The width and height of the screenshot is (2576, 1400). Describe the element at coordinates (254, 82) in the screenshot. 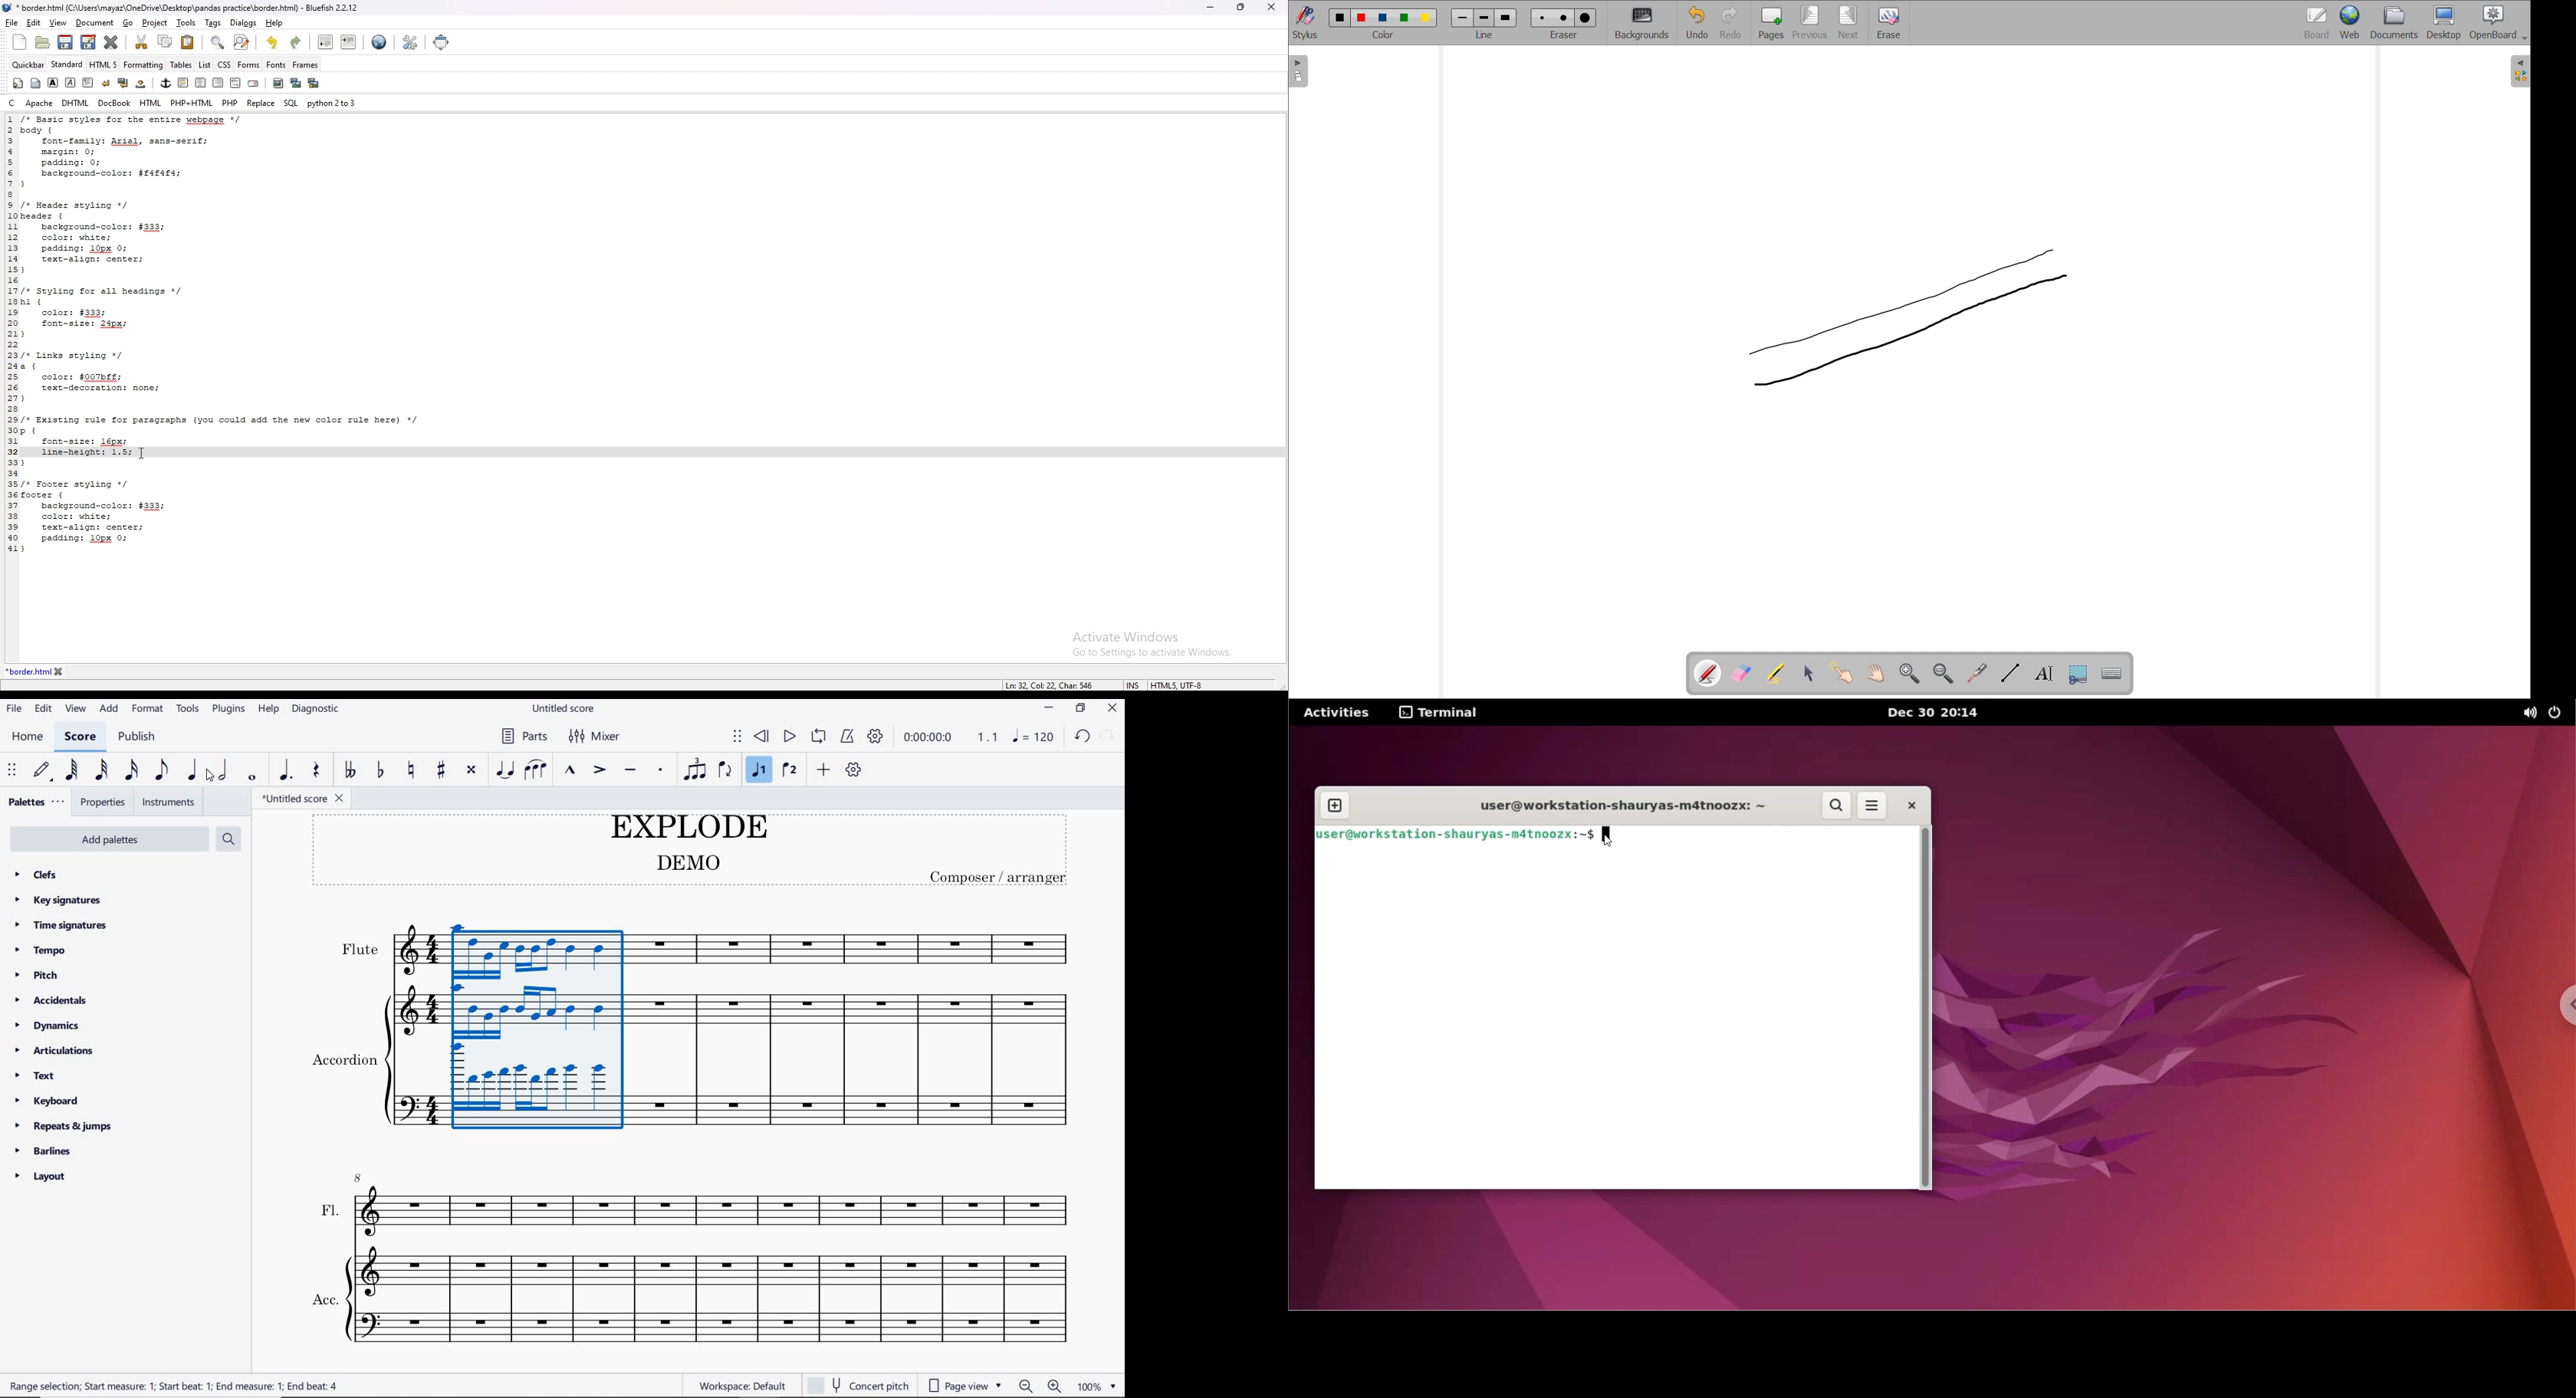

I see `email` at that location.